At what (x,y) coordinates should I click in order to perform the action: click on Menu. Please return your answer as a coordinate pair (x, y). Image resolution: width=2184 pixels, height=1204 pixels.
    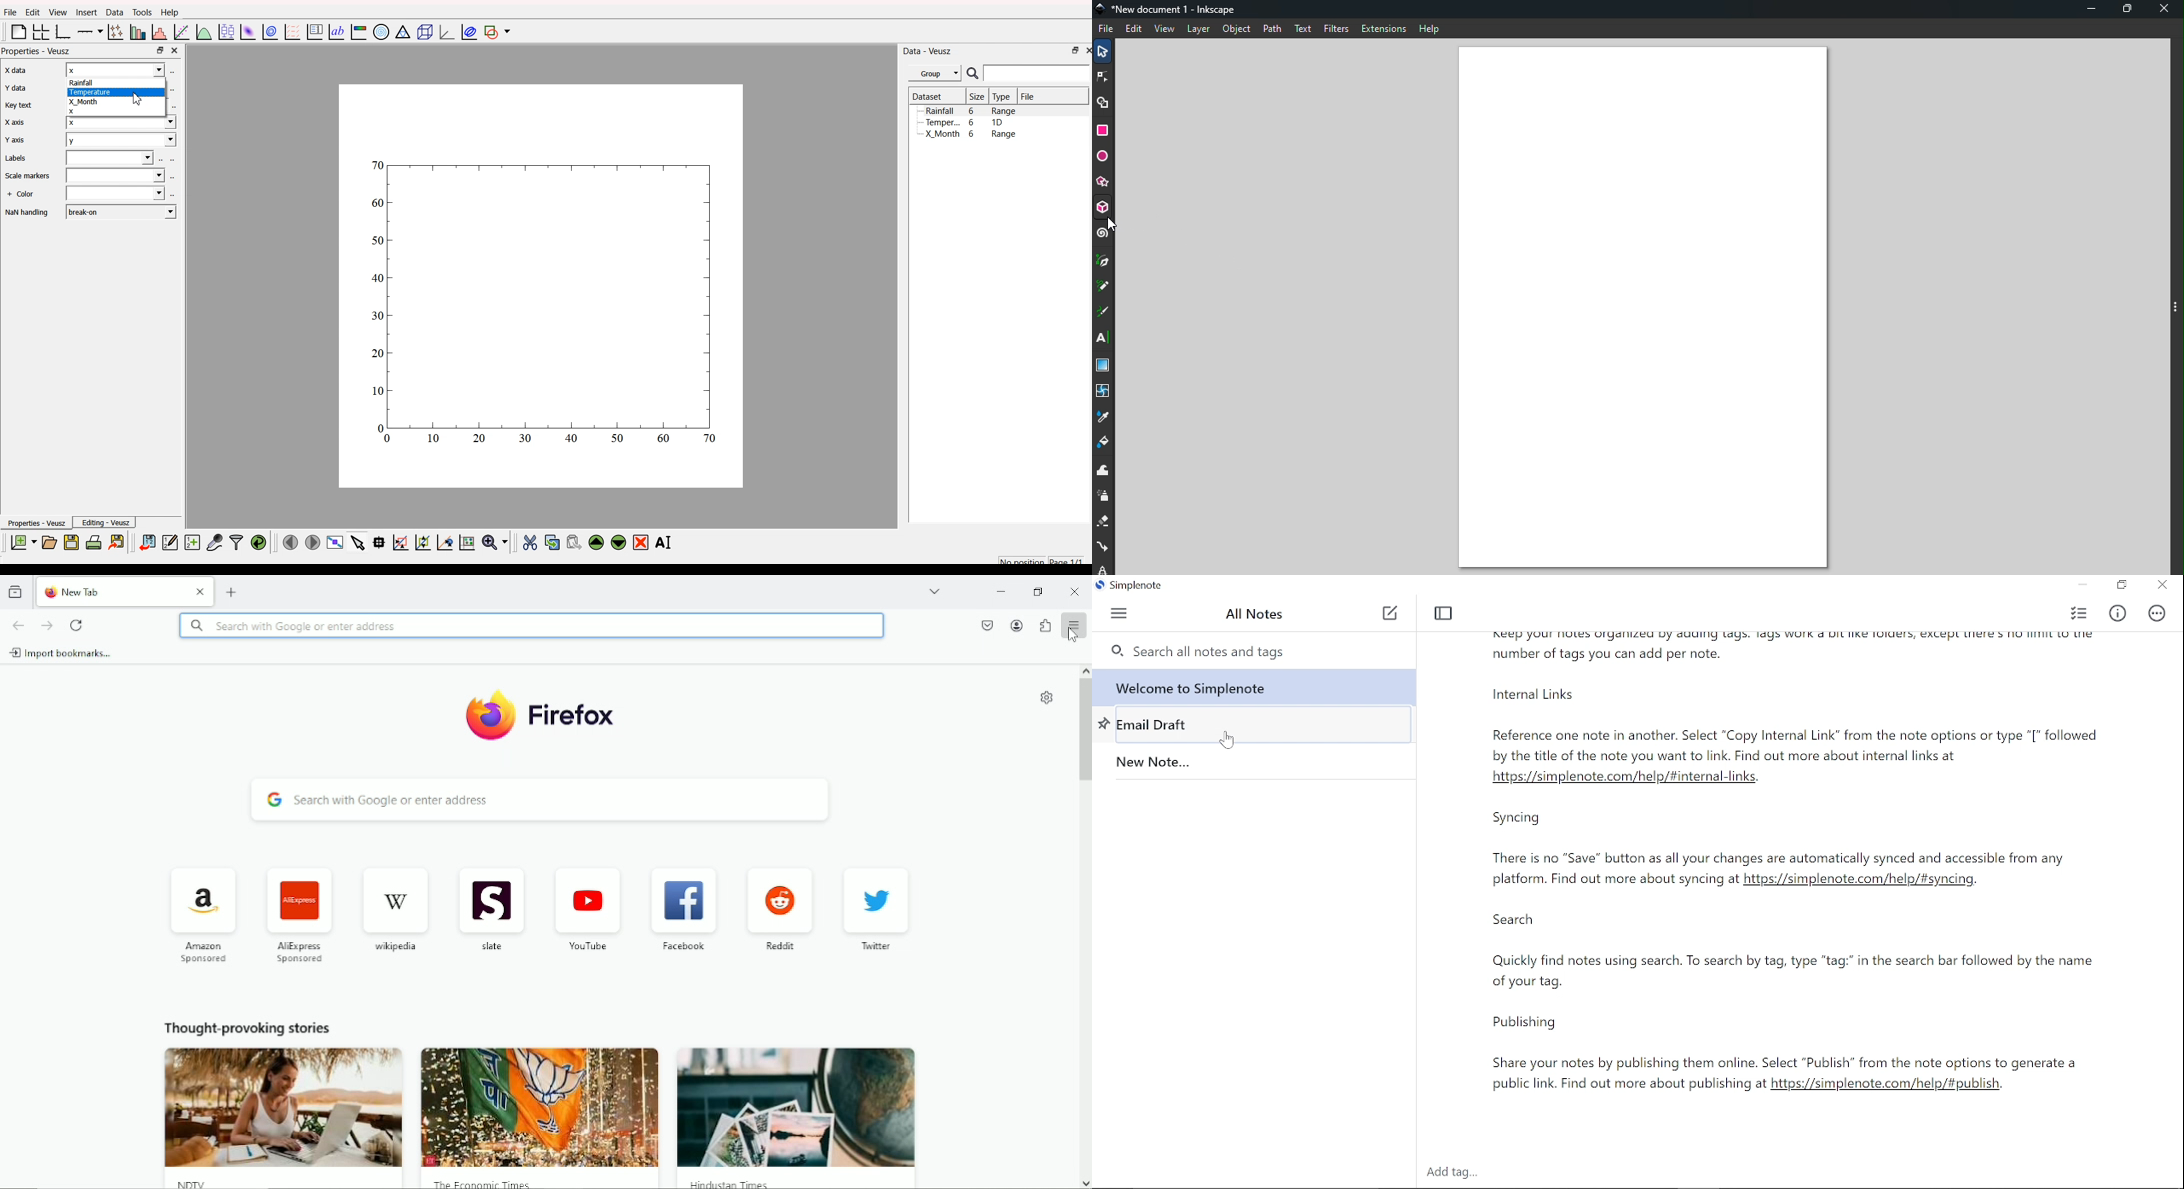
    Looking at the image, I should click on (1118, 617).